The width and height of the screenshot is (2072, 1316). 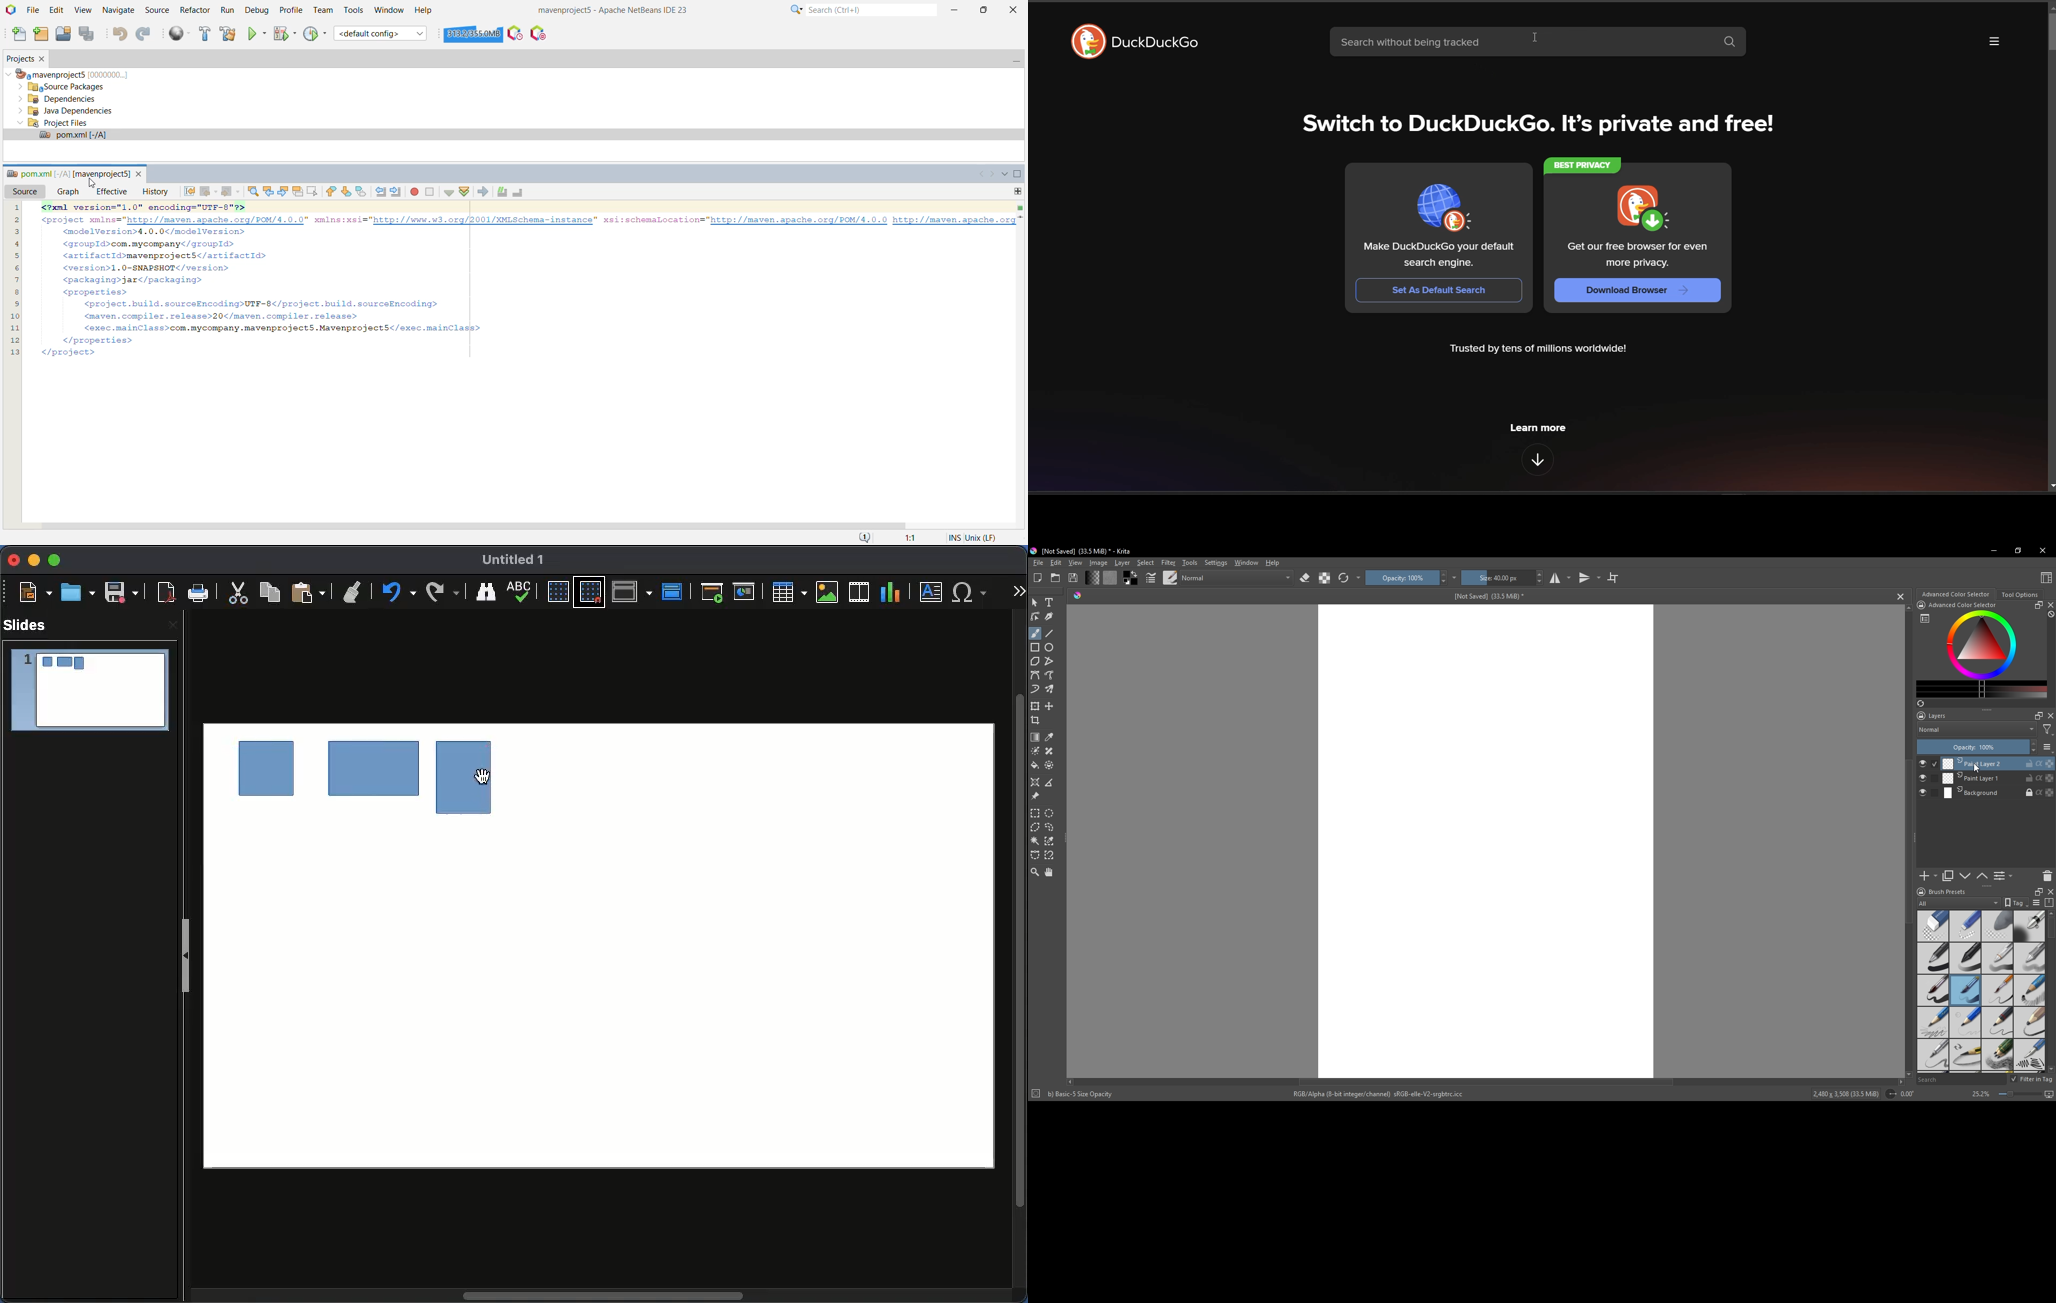 What do you see at coordinates (30, 592) in the screenshot?
I see `New` at bounding box center [30, 592].